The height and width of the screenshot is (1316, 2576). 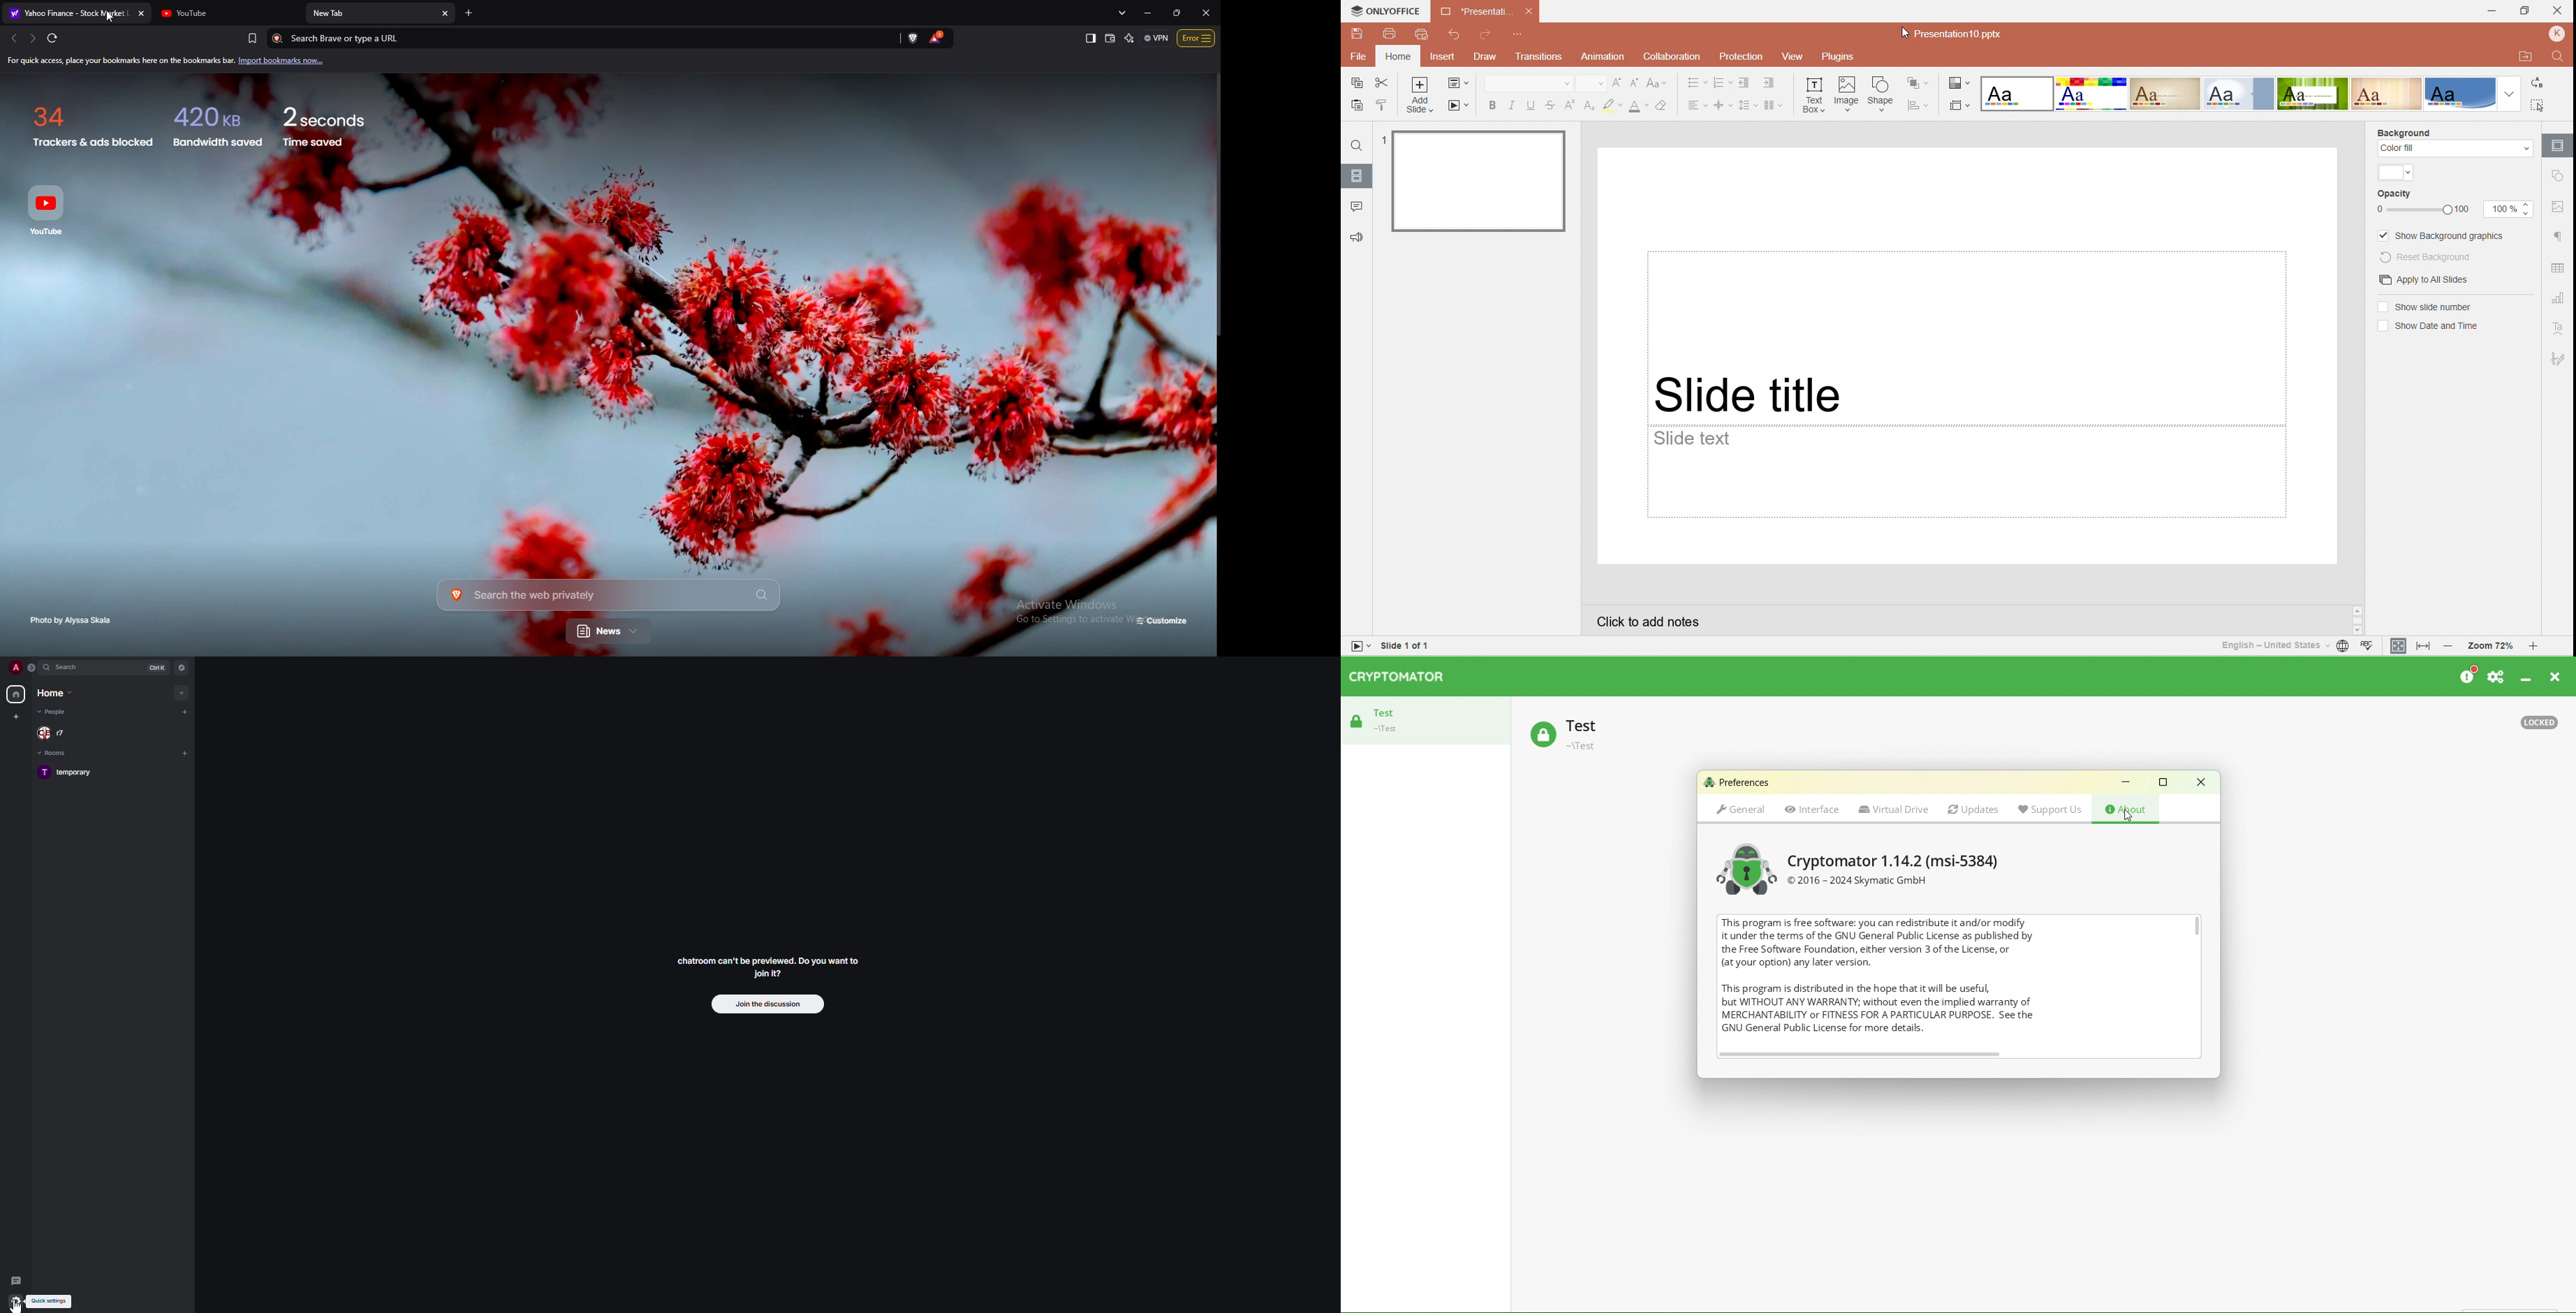 I want to click on Text art setting, so click(x=2559, y=329).